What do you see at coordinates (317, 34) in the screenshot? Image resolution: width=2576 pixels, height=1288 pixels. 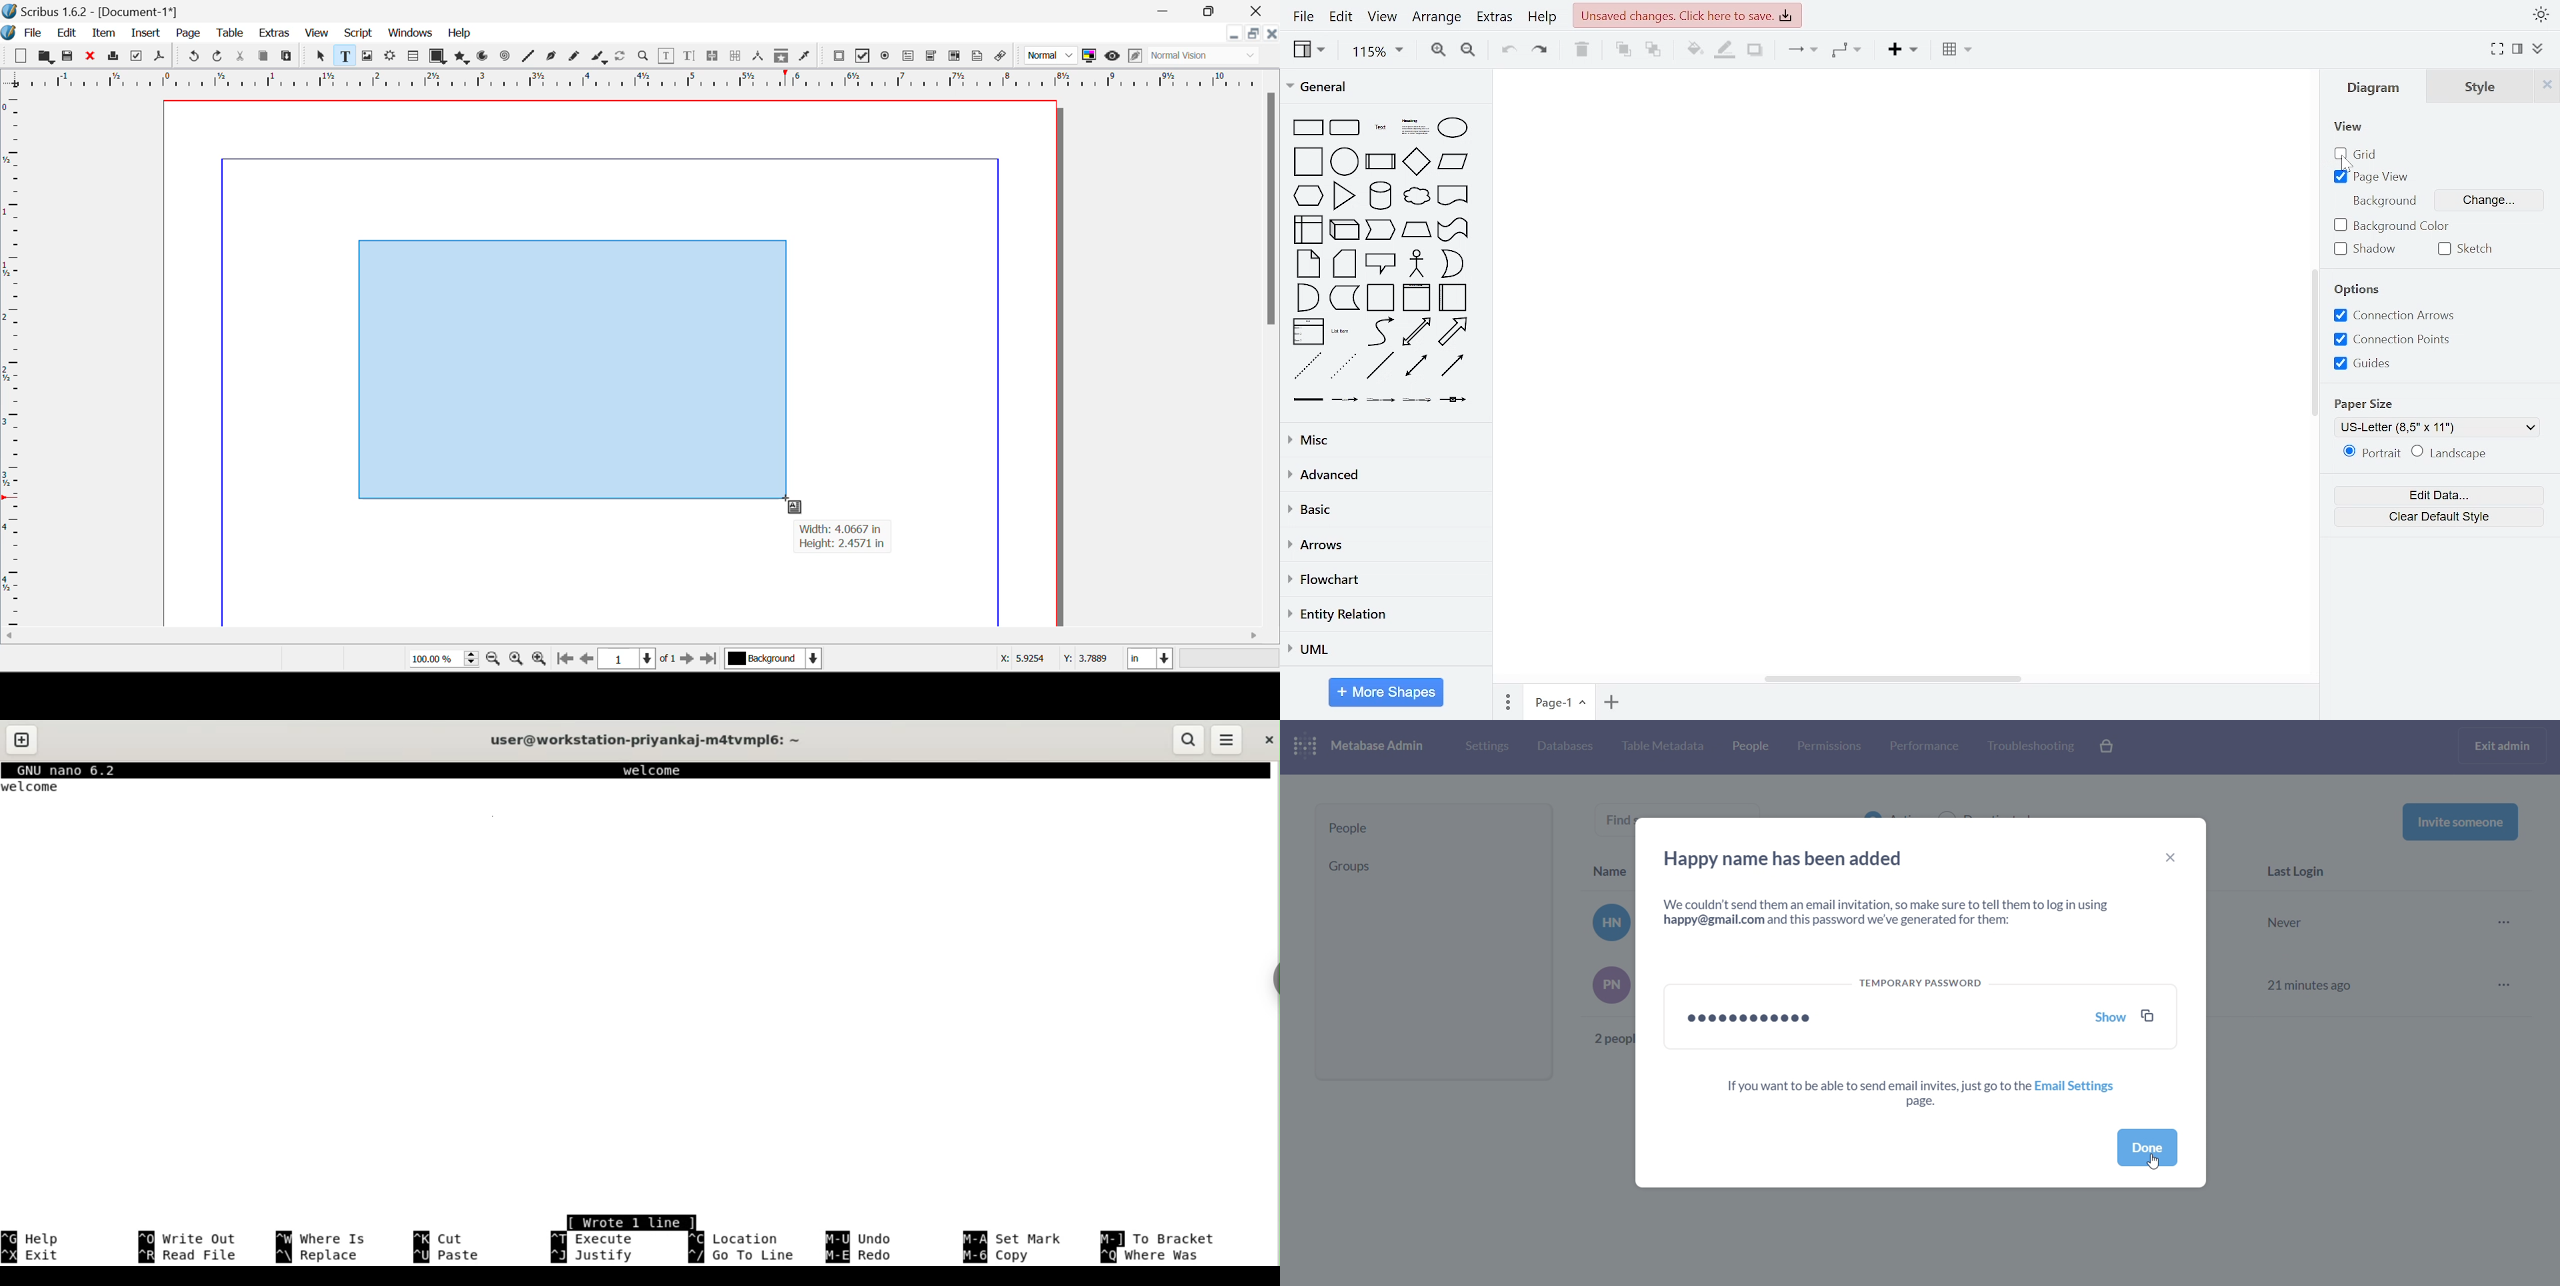 I see `View` at bounding box center [317, 34].